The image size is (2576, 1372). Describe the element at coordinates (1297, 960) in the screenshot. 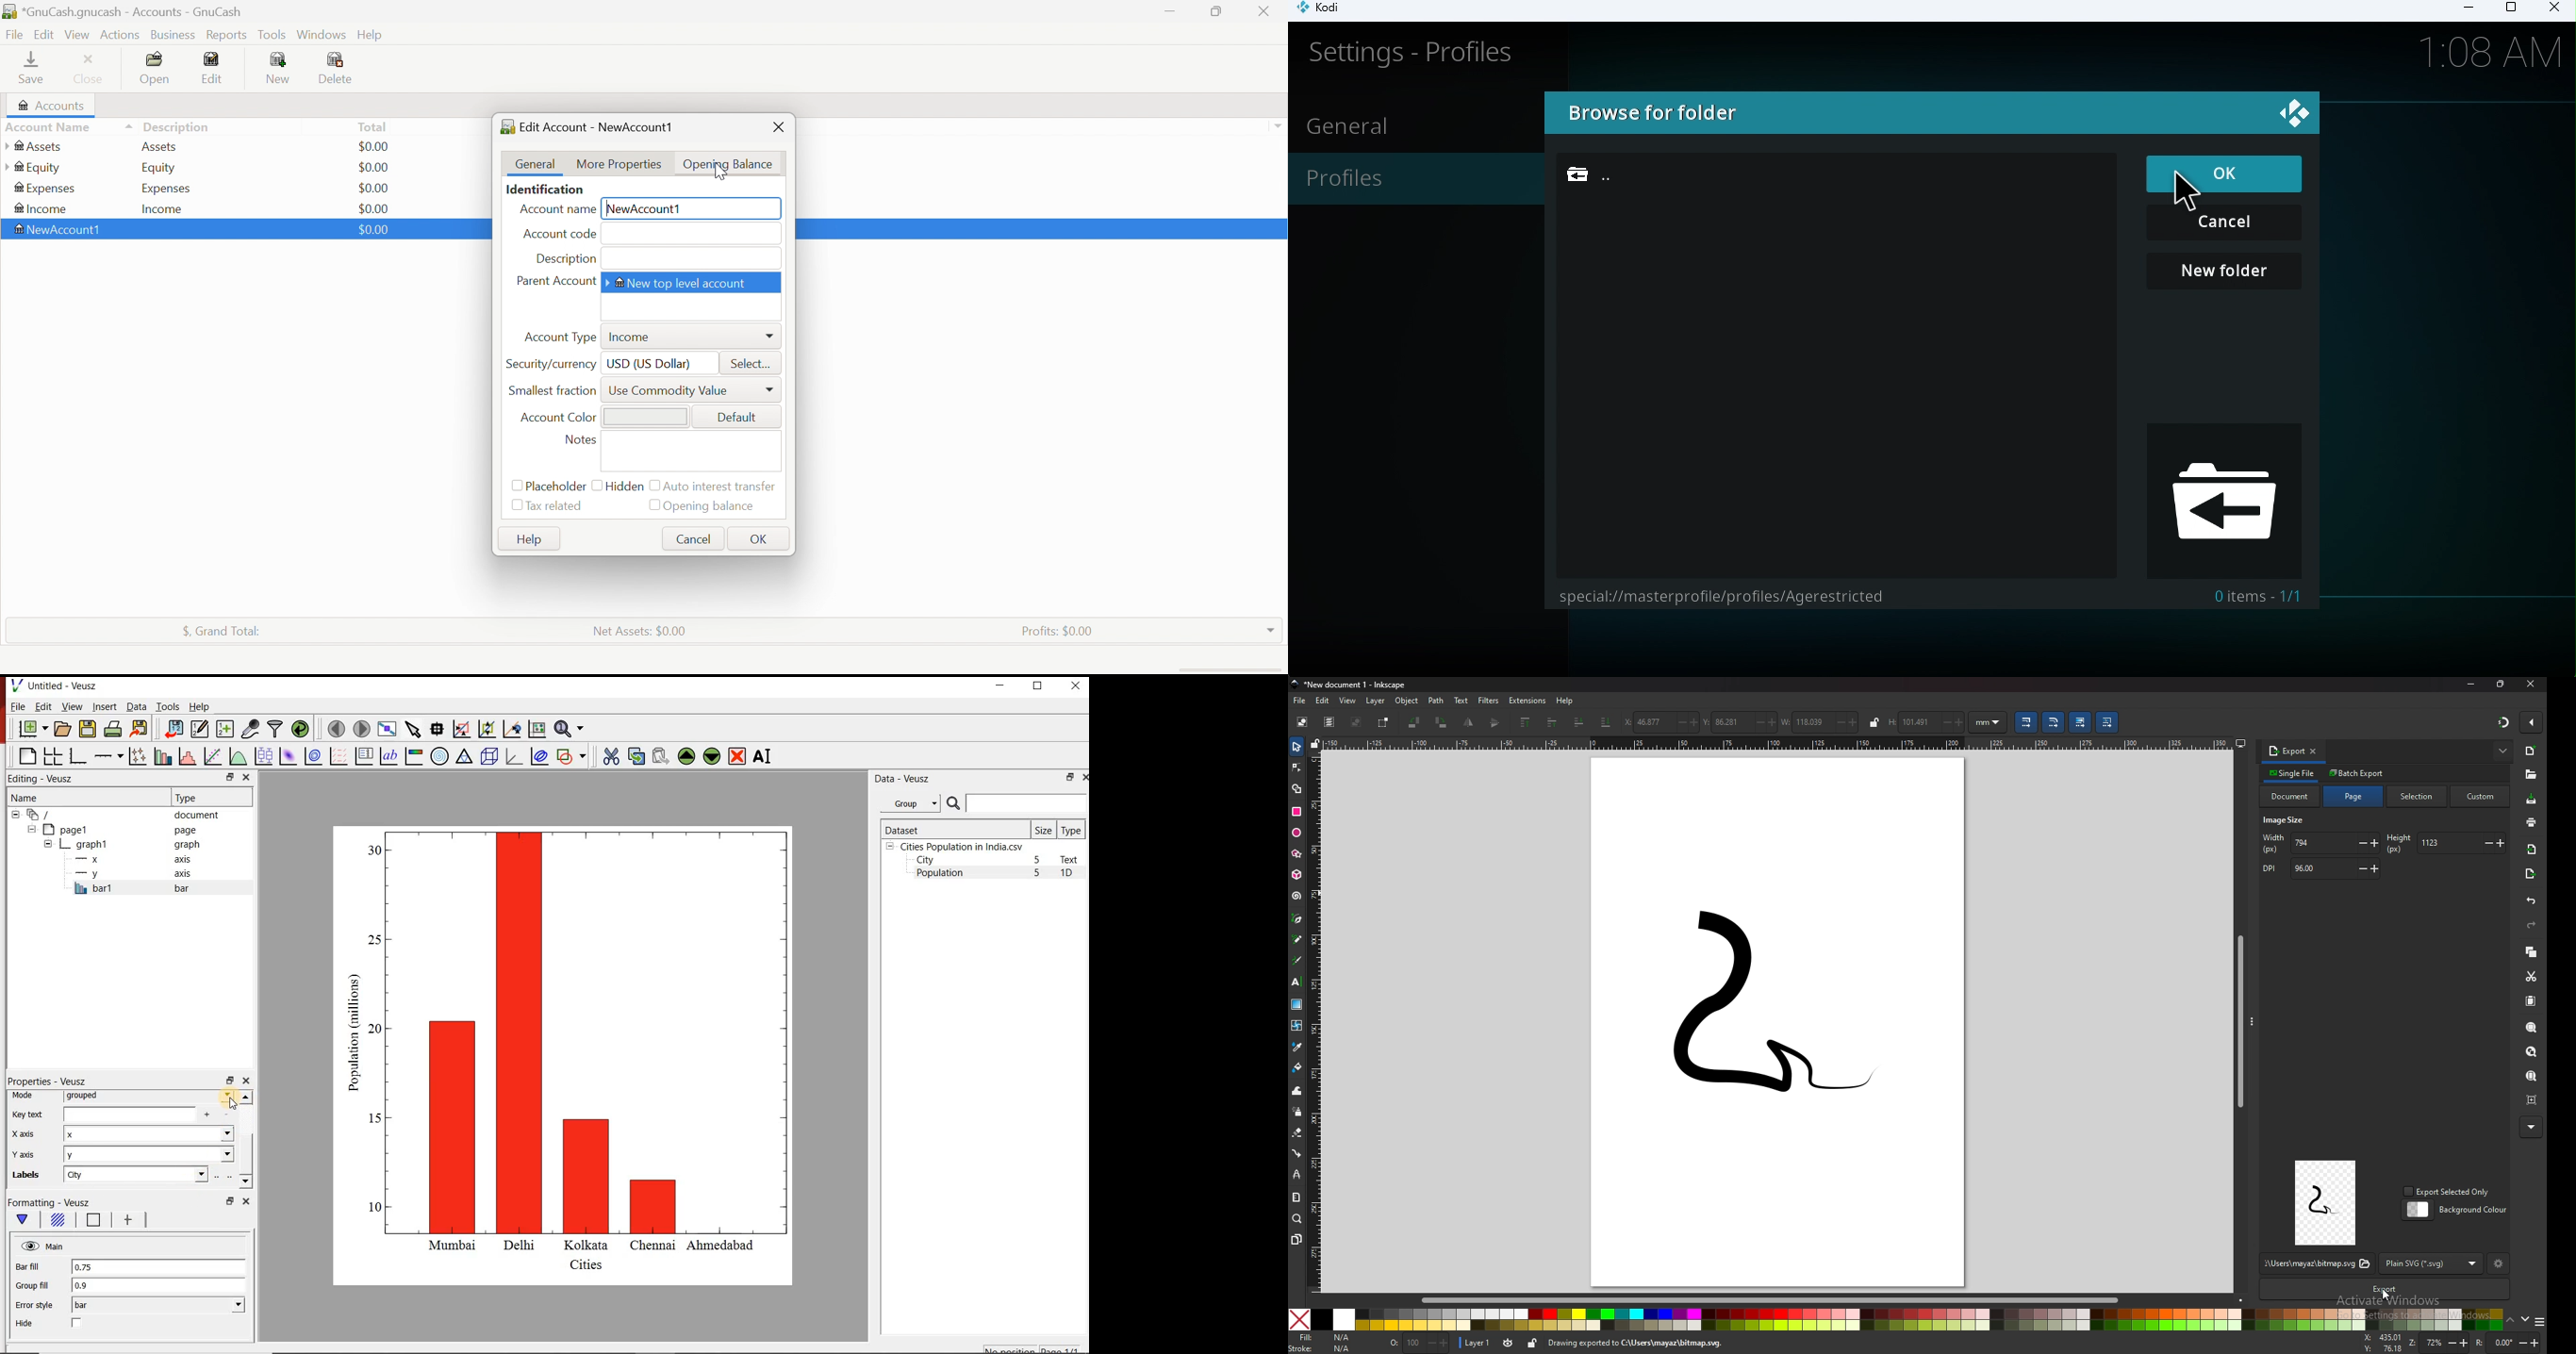

I see `calligraphy` at that location.